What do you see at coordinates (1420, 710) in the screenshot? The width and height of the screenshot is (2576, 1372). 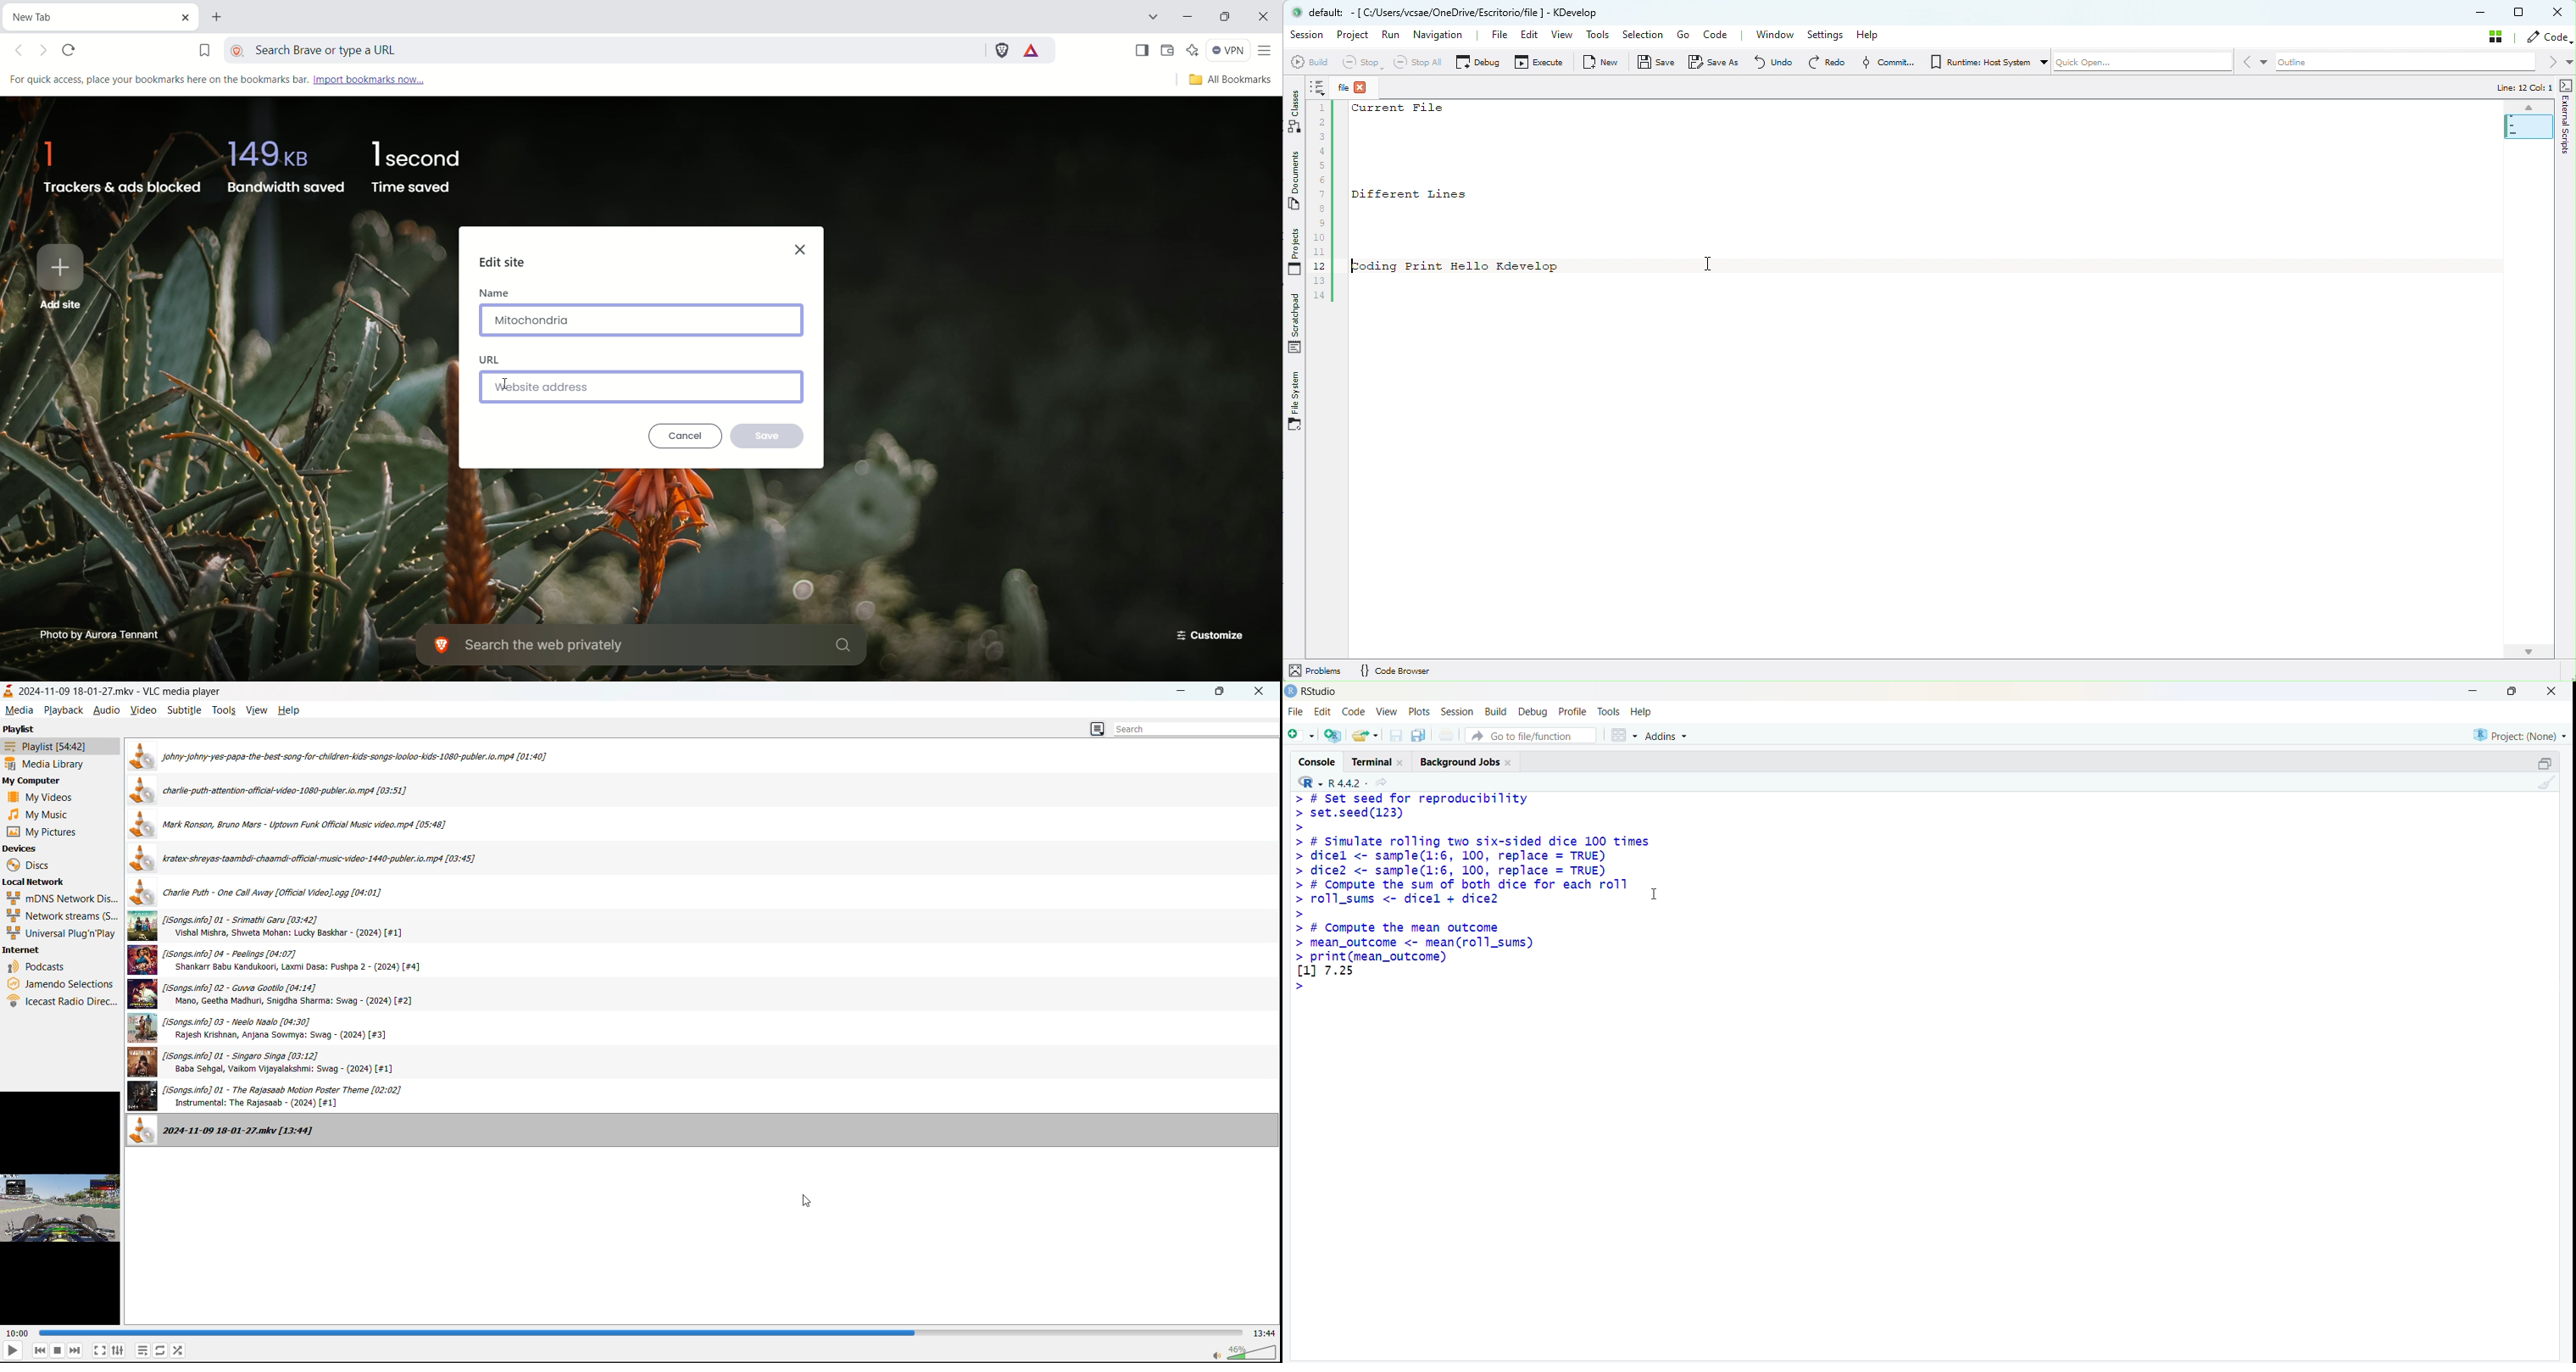 I see `plots` at bounding box center [1420, 710].